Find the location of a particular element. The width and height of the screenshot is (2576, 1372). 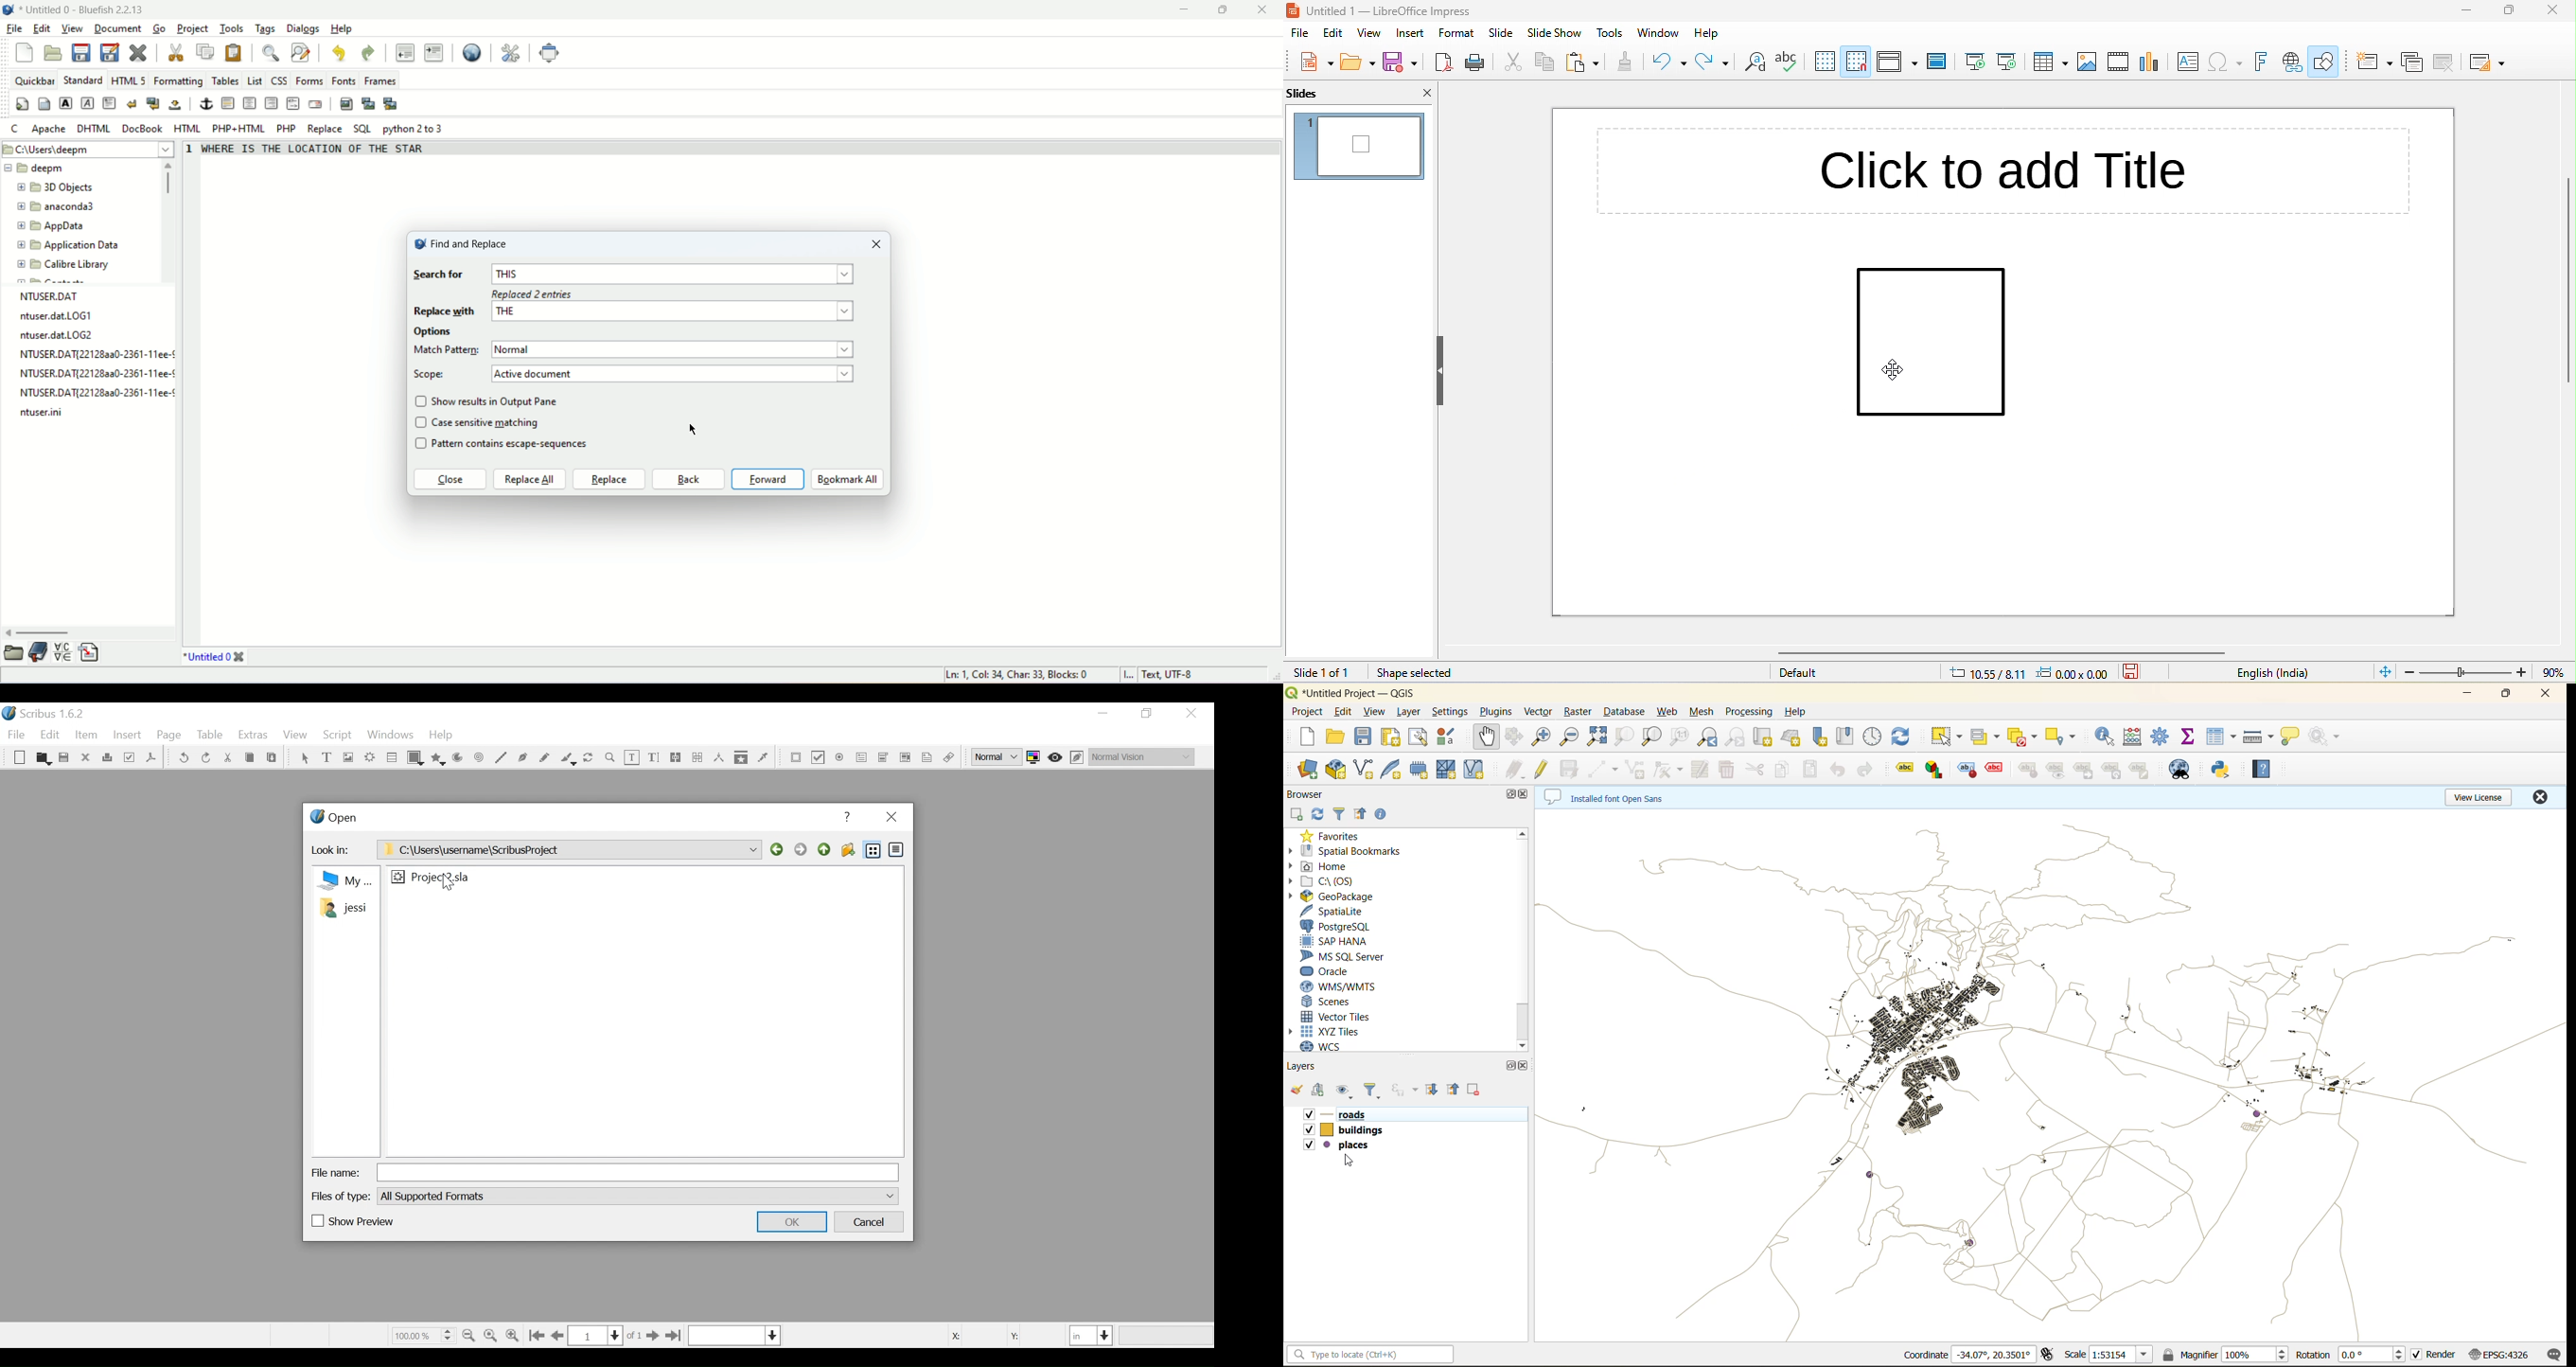

close is located at coordinates (1524, 1069).